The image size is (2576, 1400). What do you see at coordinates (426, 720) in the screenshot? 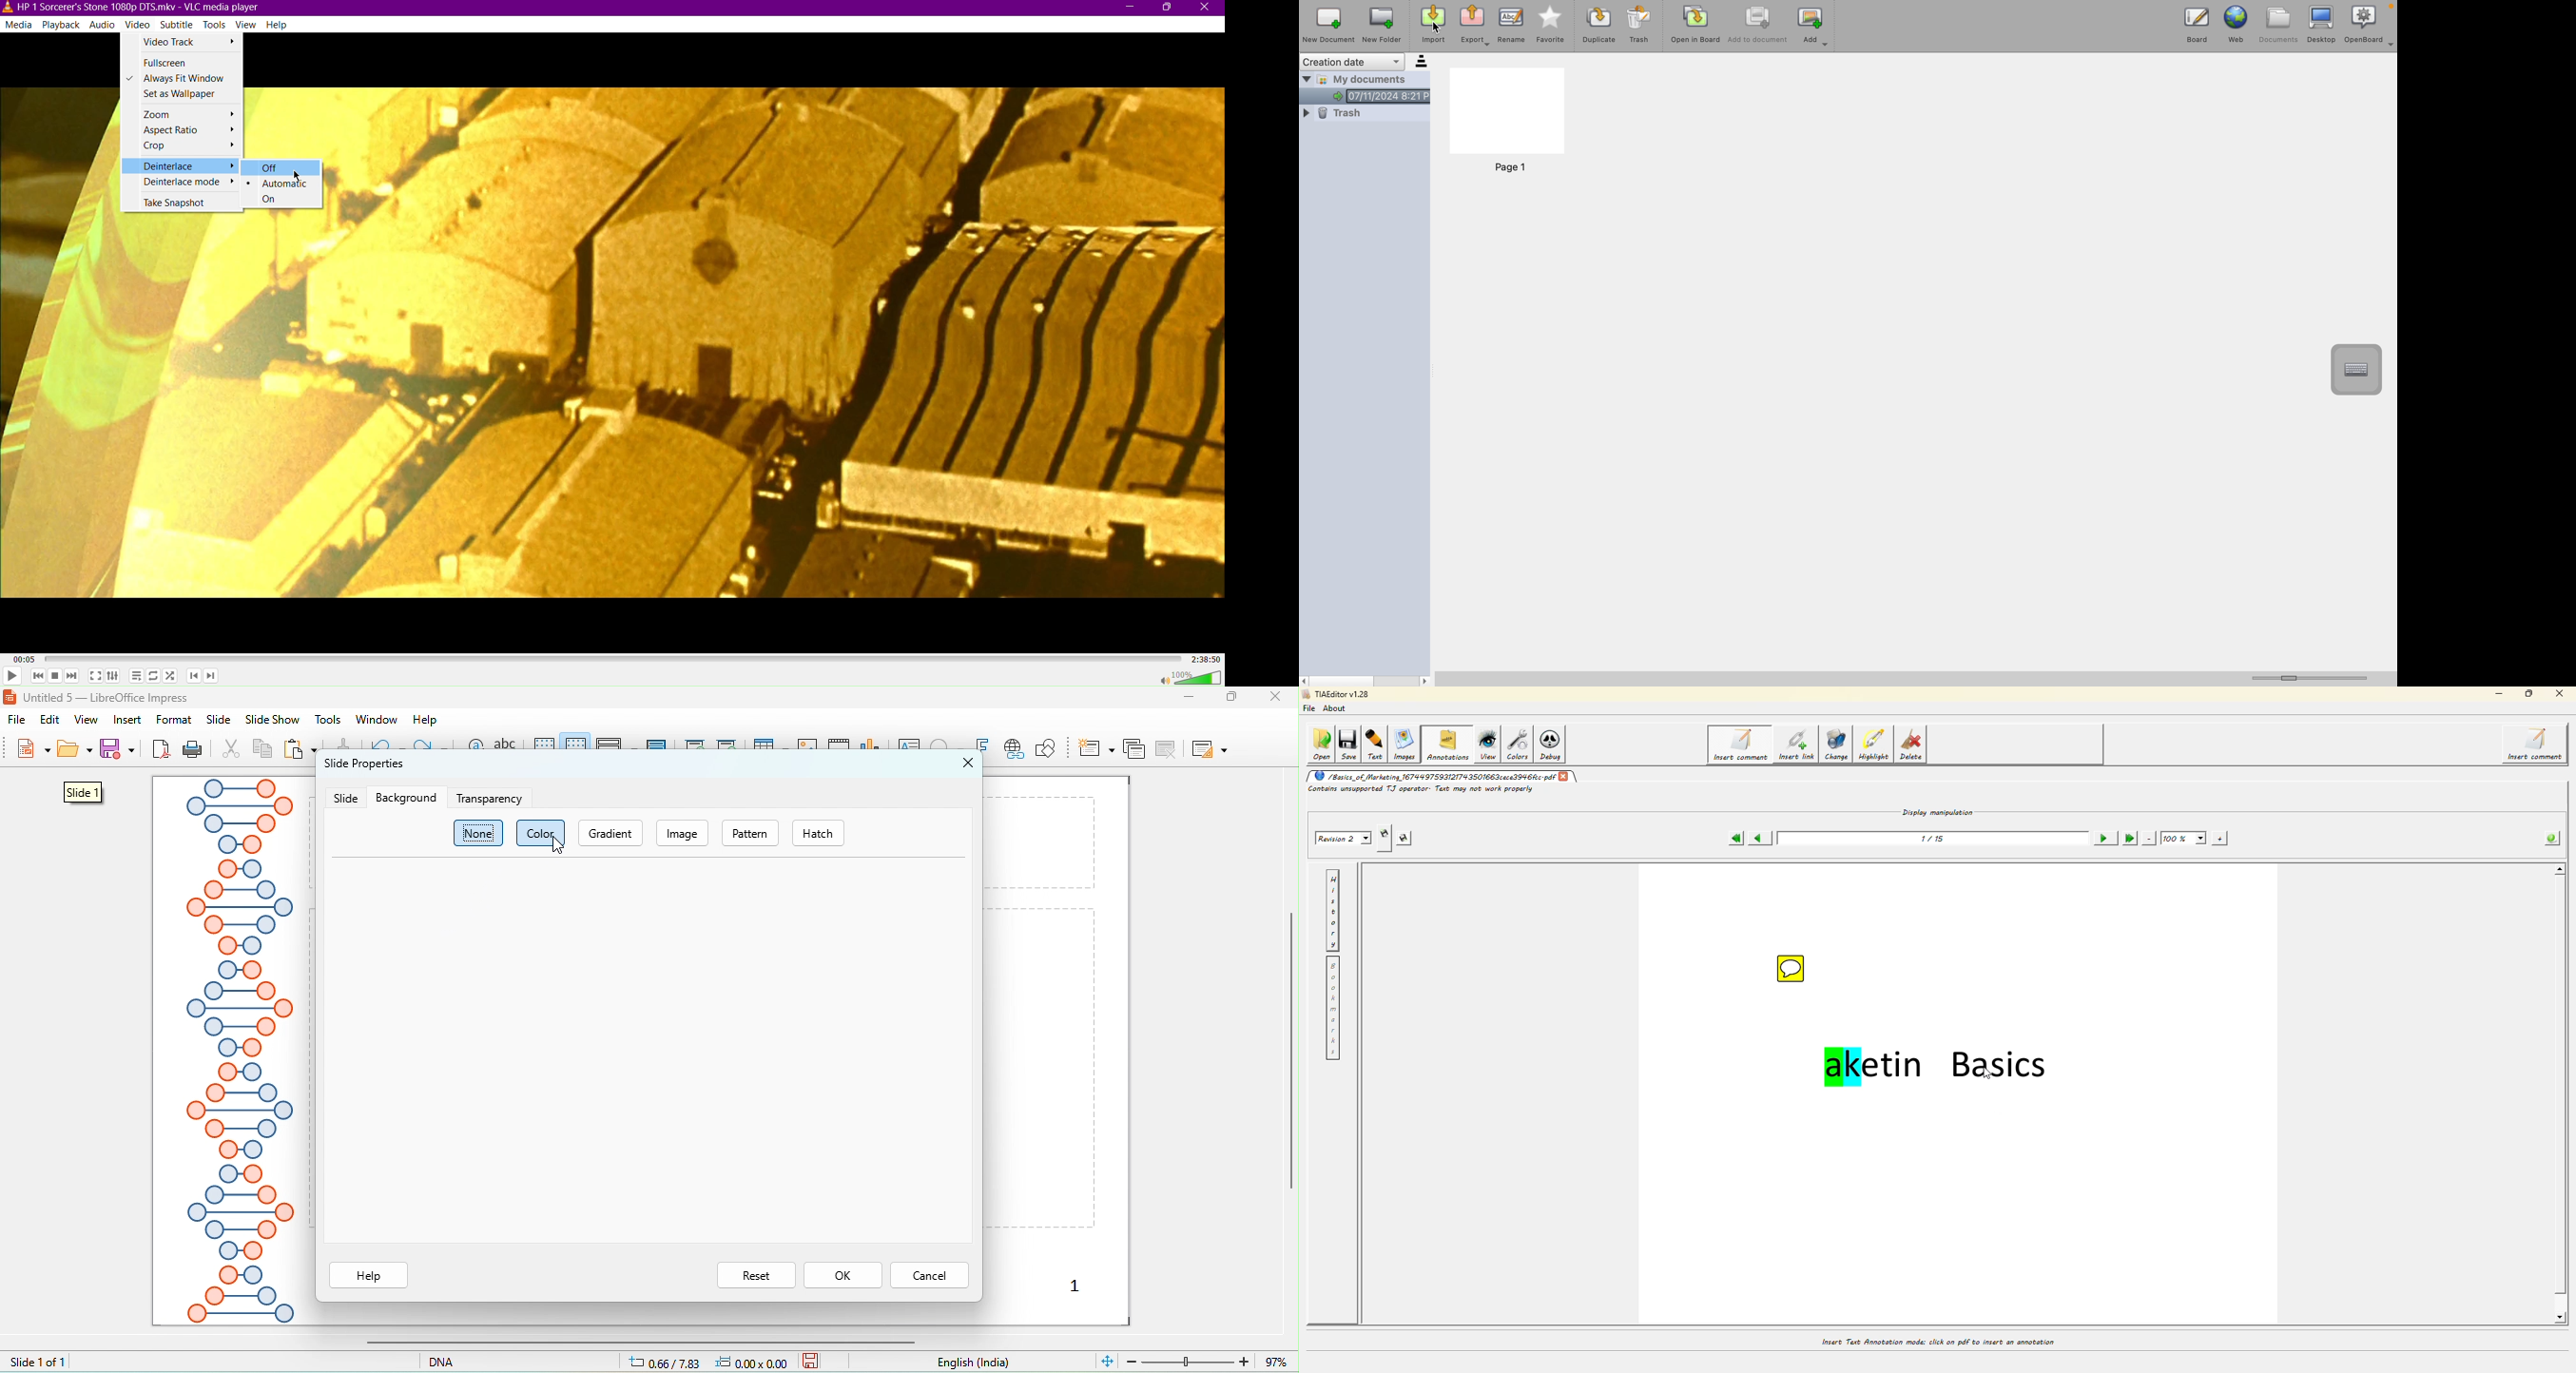
I see `help` at bounding box center [426, 720].